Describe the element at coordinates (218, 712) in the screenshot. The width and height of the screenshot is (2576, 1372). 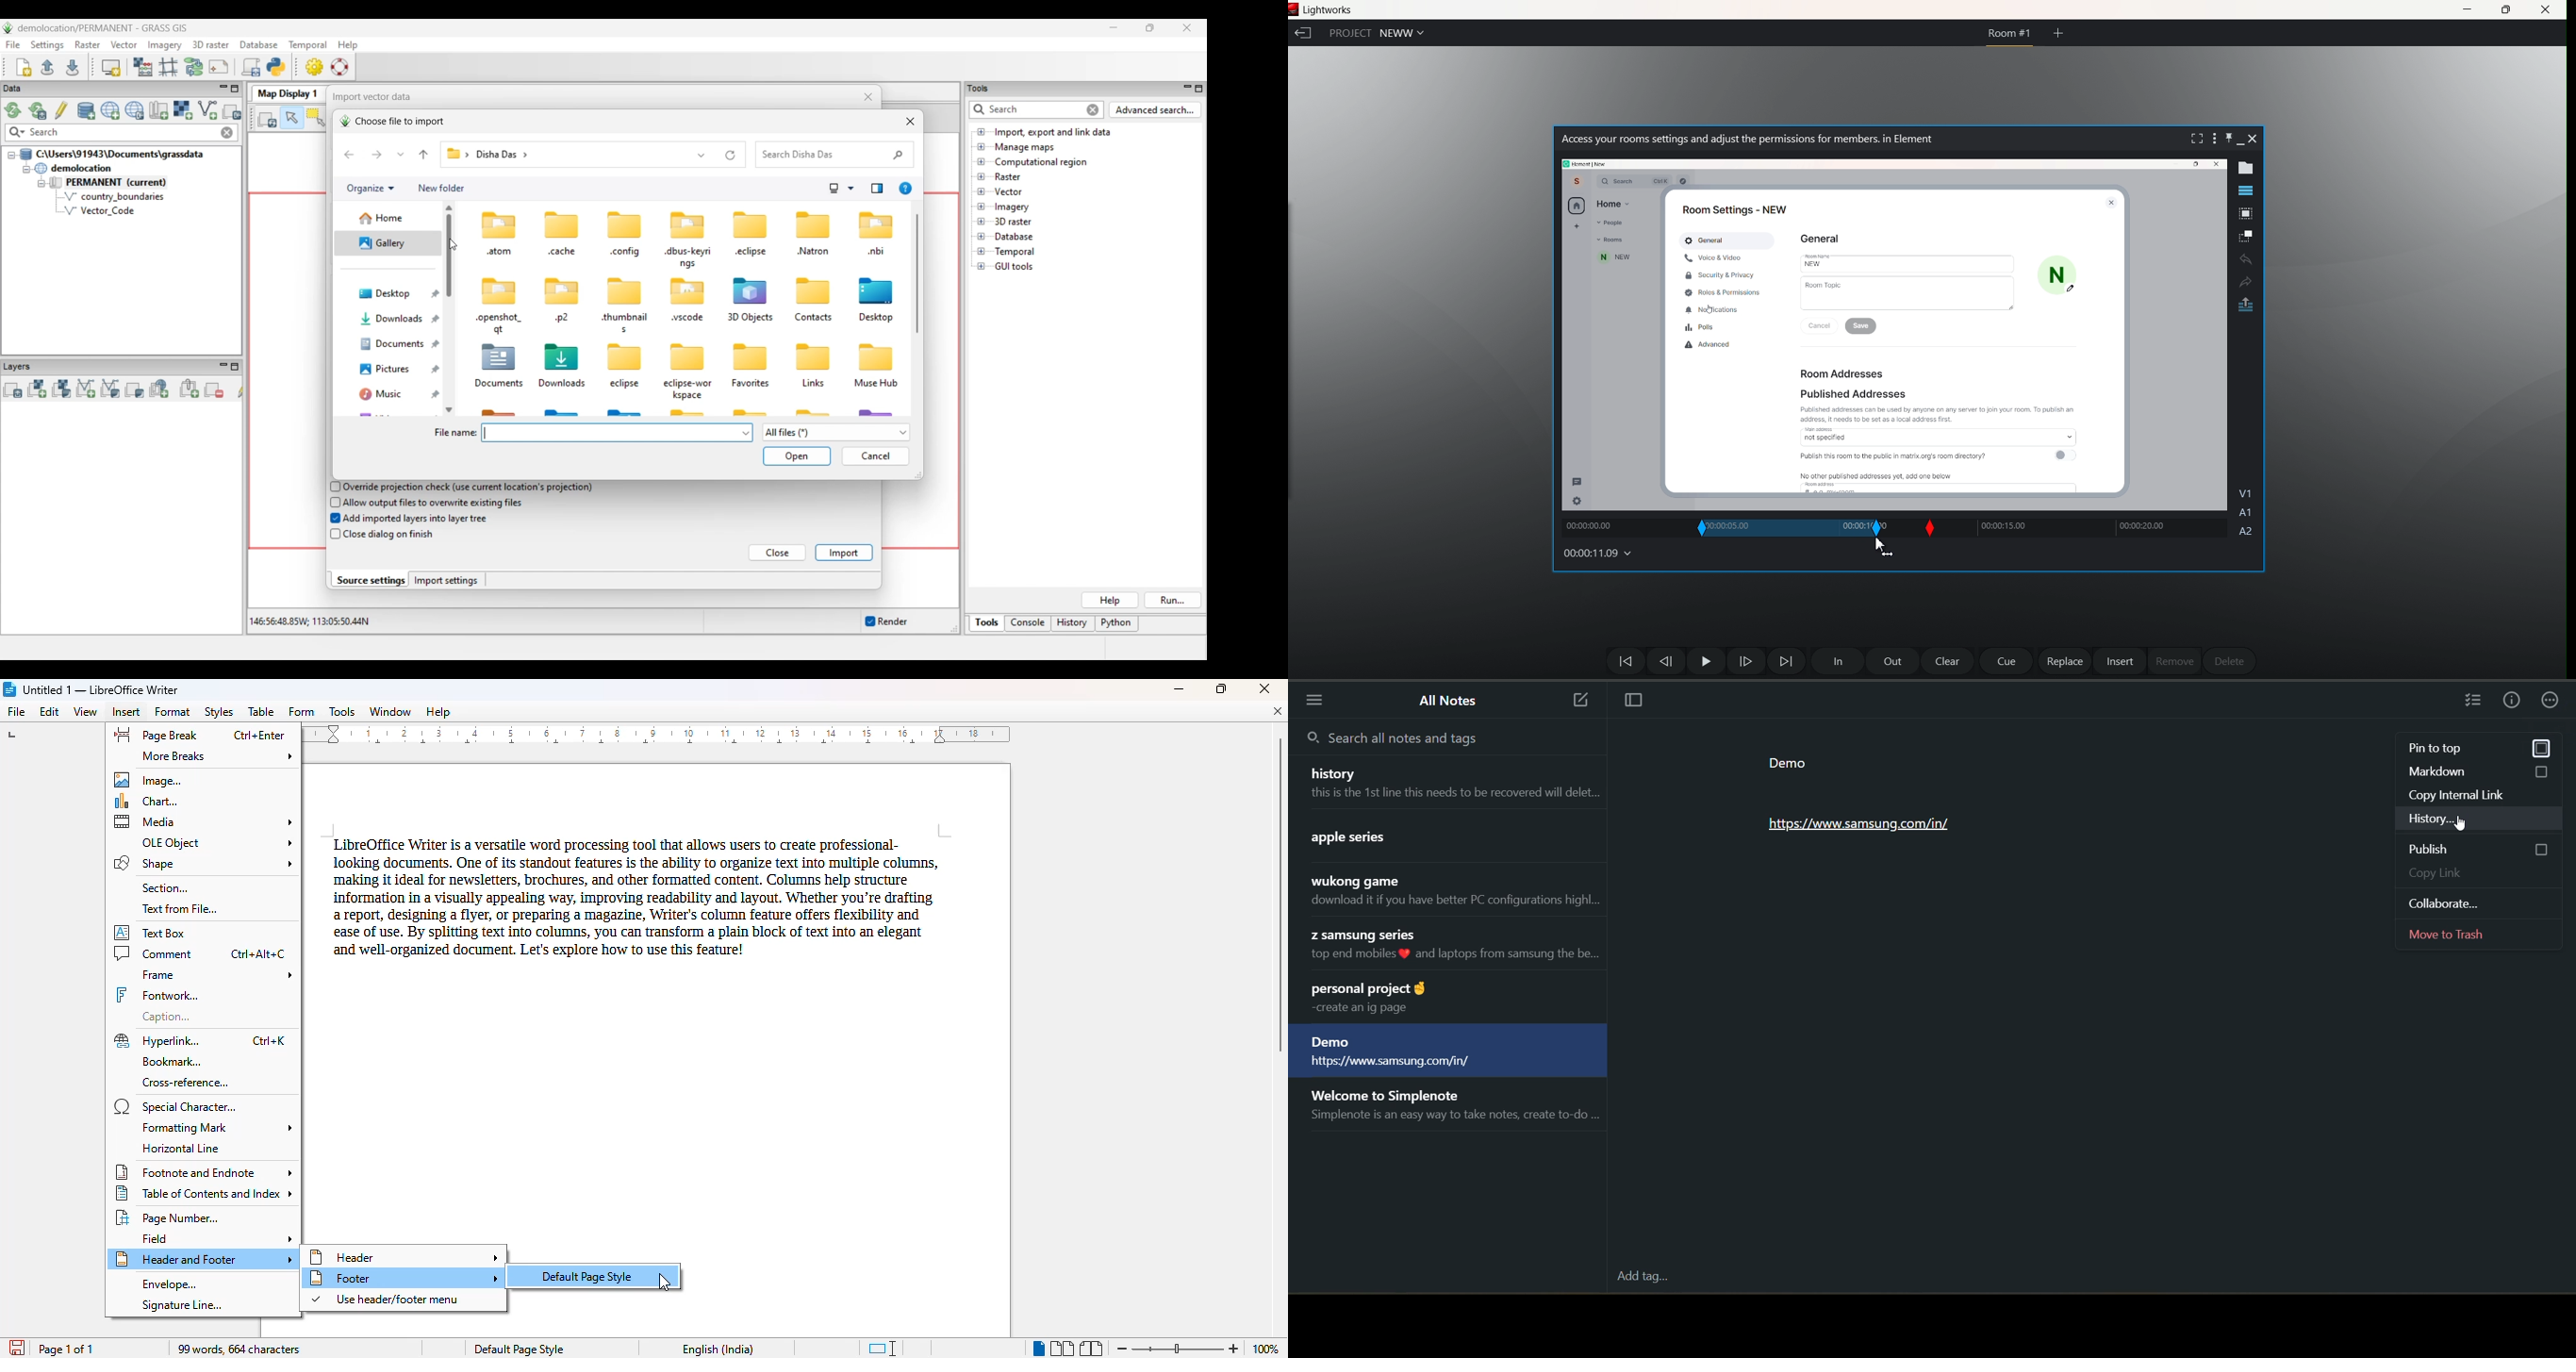
I see `styles` at that location.